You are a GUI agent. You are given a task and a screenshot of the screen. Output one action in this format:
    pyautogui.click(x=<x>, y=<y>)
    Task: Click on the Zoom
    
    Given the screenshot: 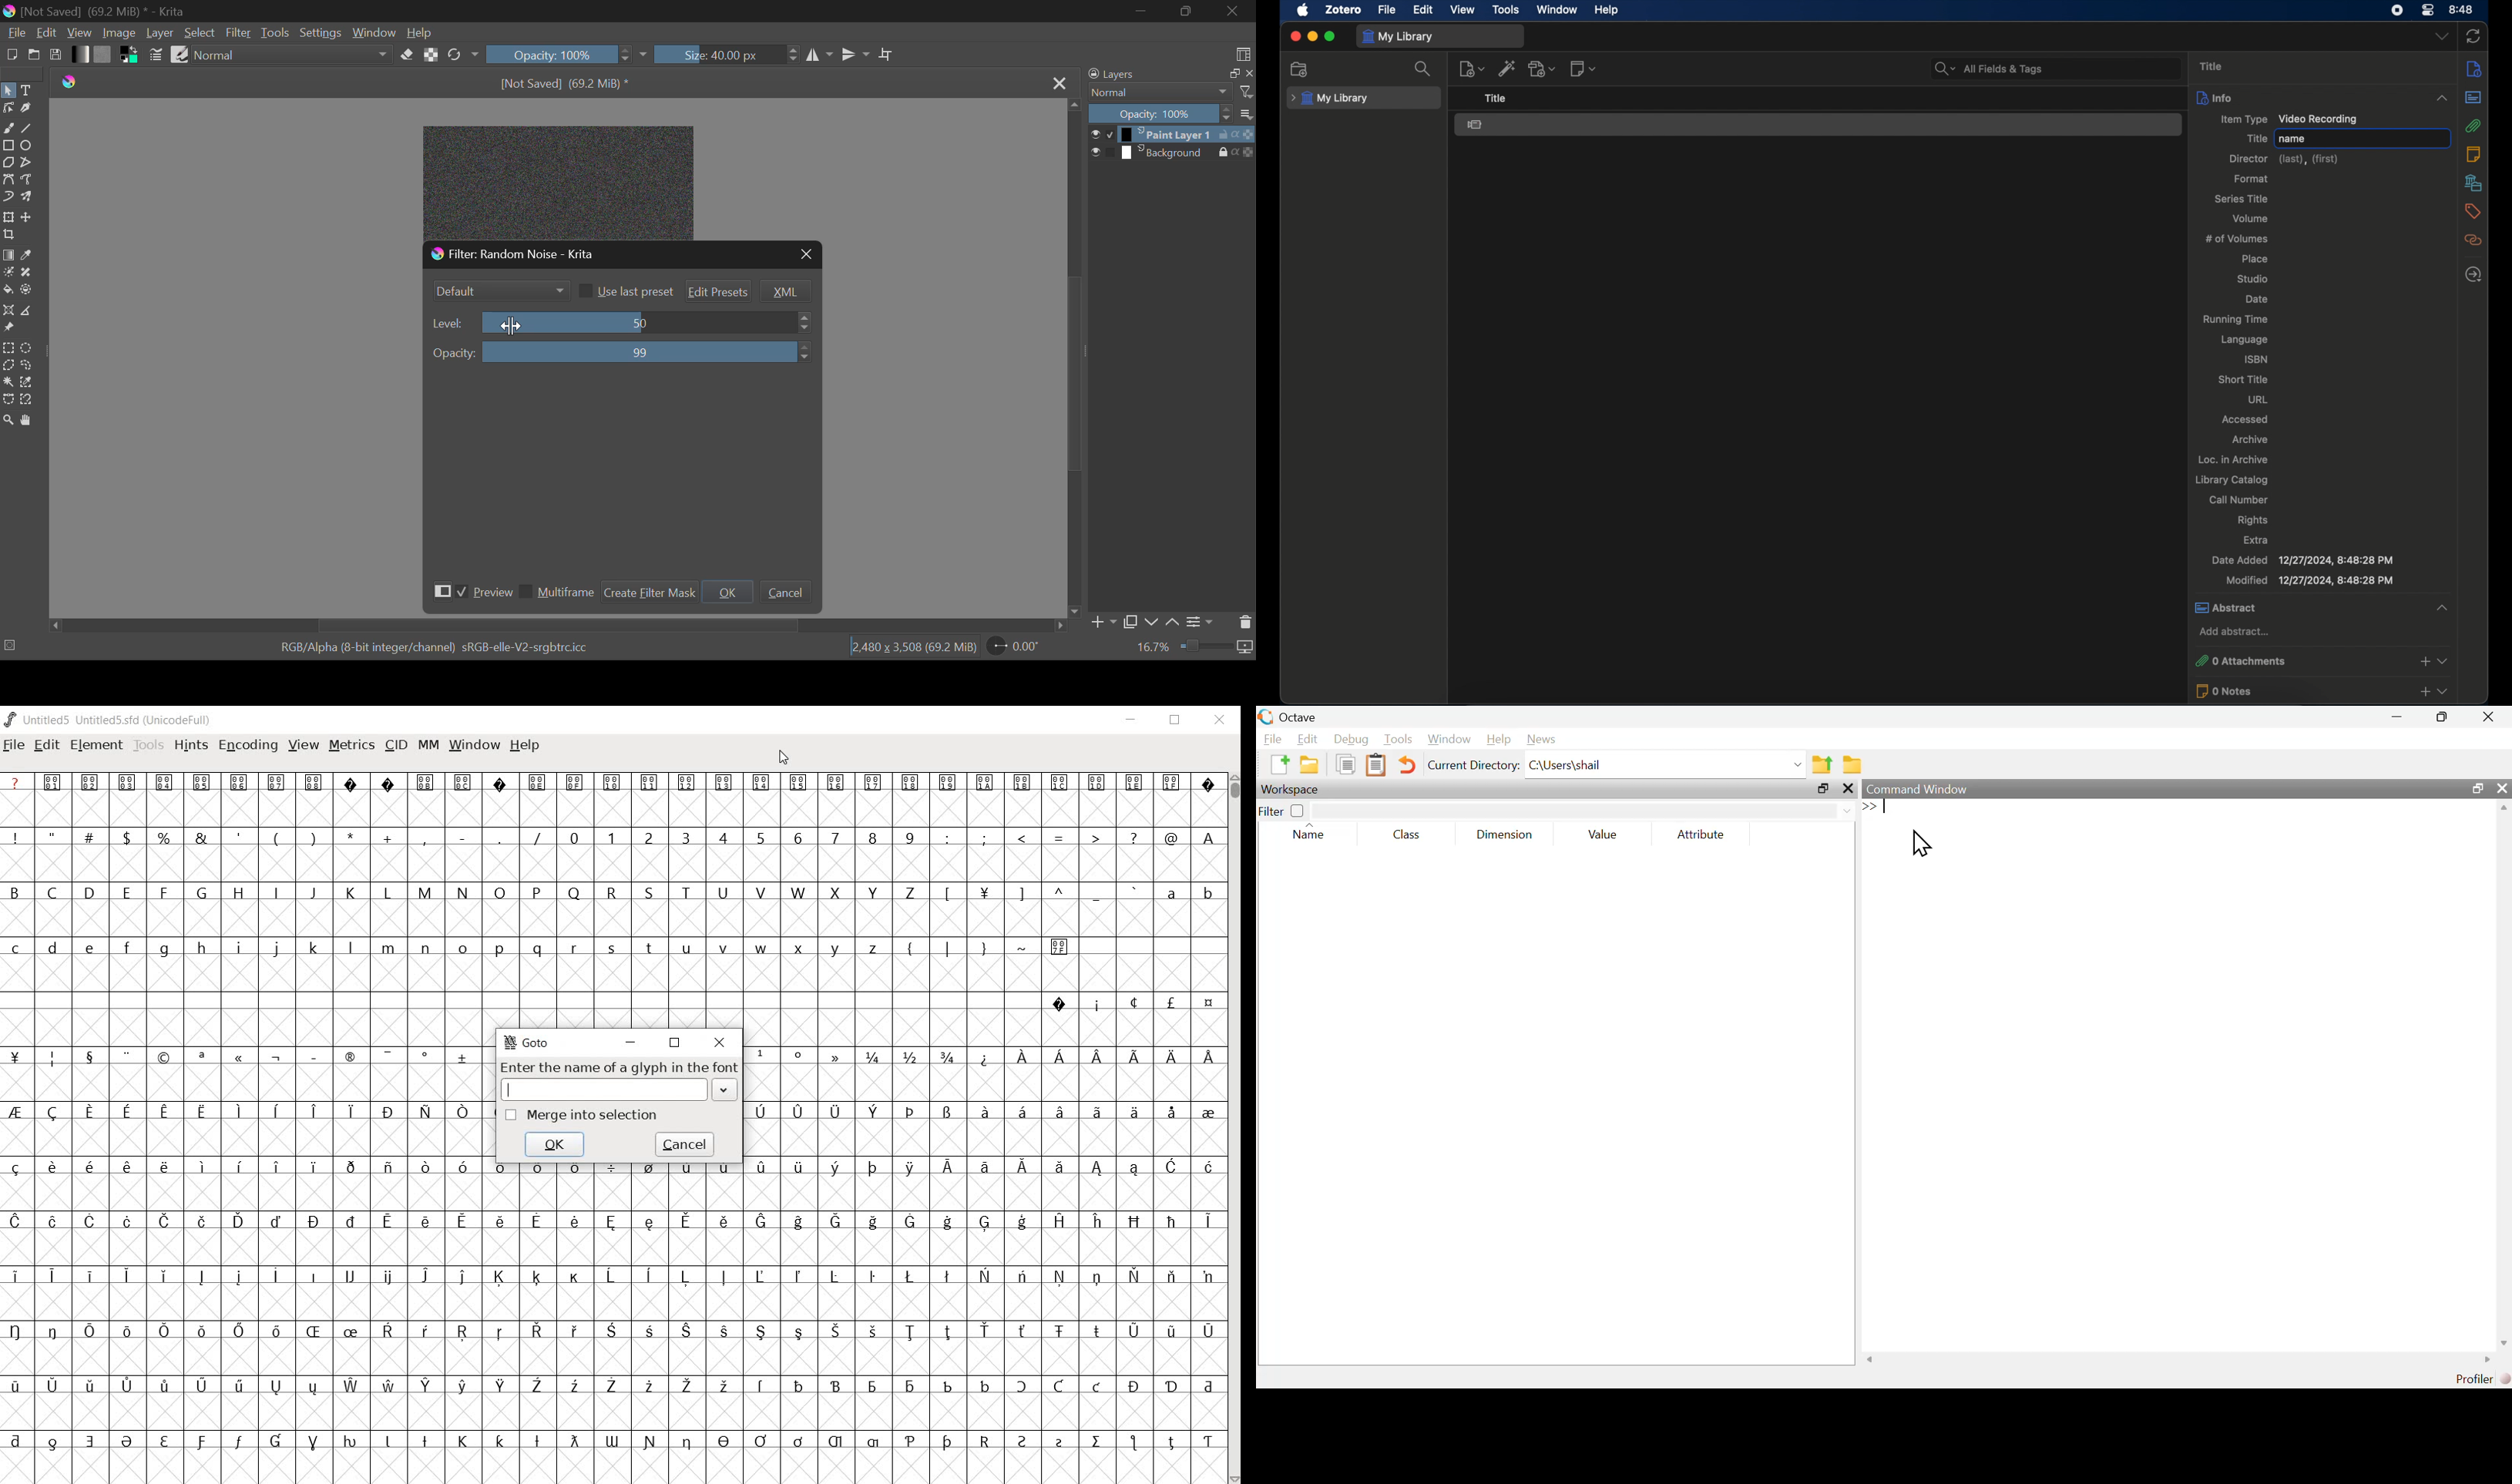 What is the action you would take?
    pyautogui.click(x=9, y=420)
    